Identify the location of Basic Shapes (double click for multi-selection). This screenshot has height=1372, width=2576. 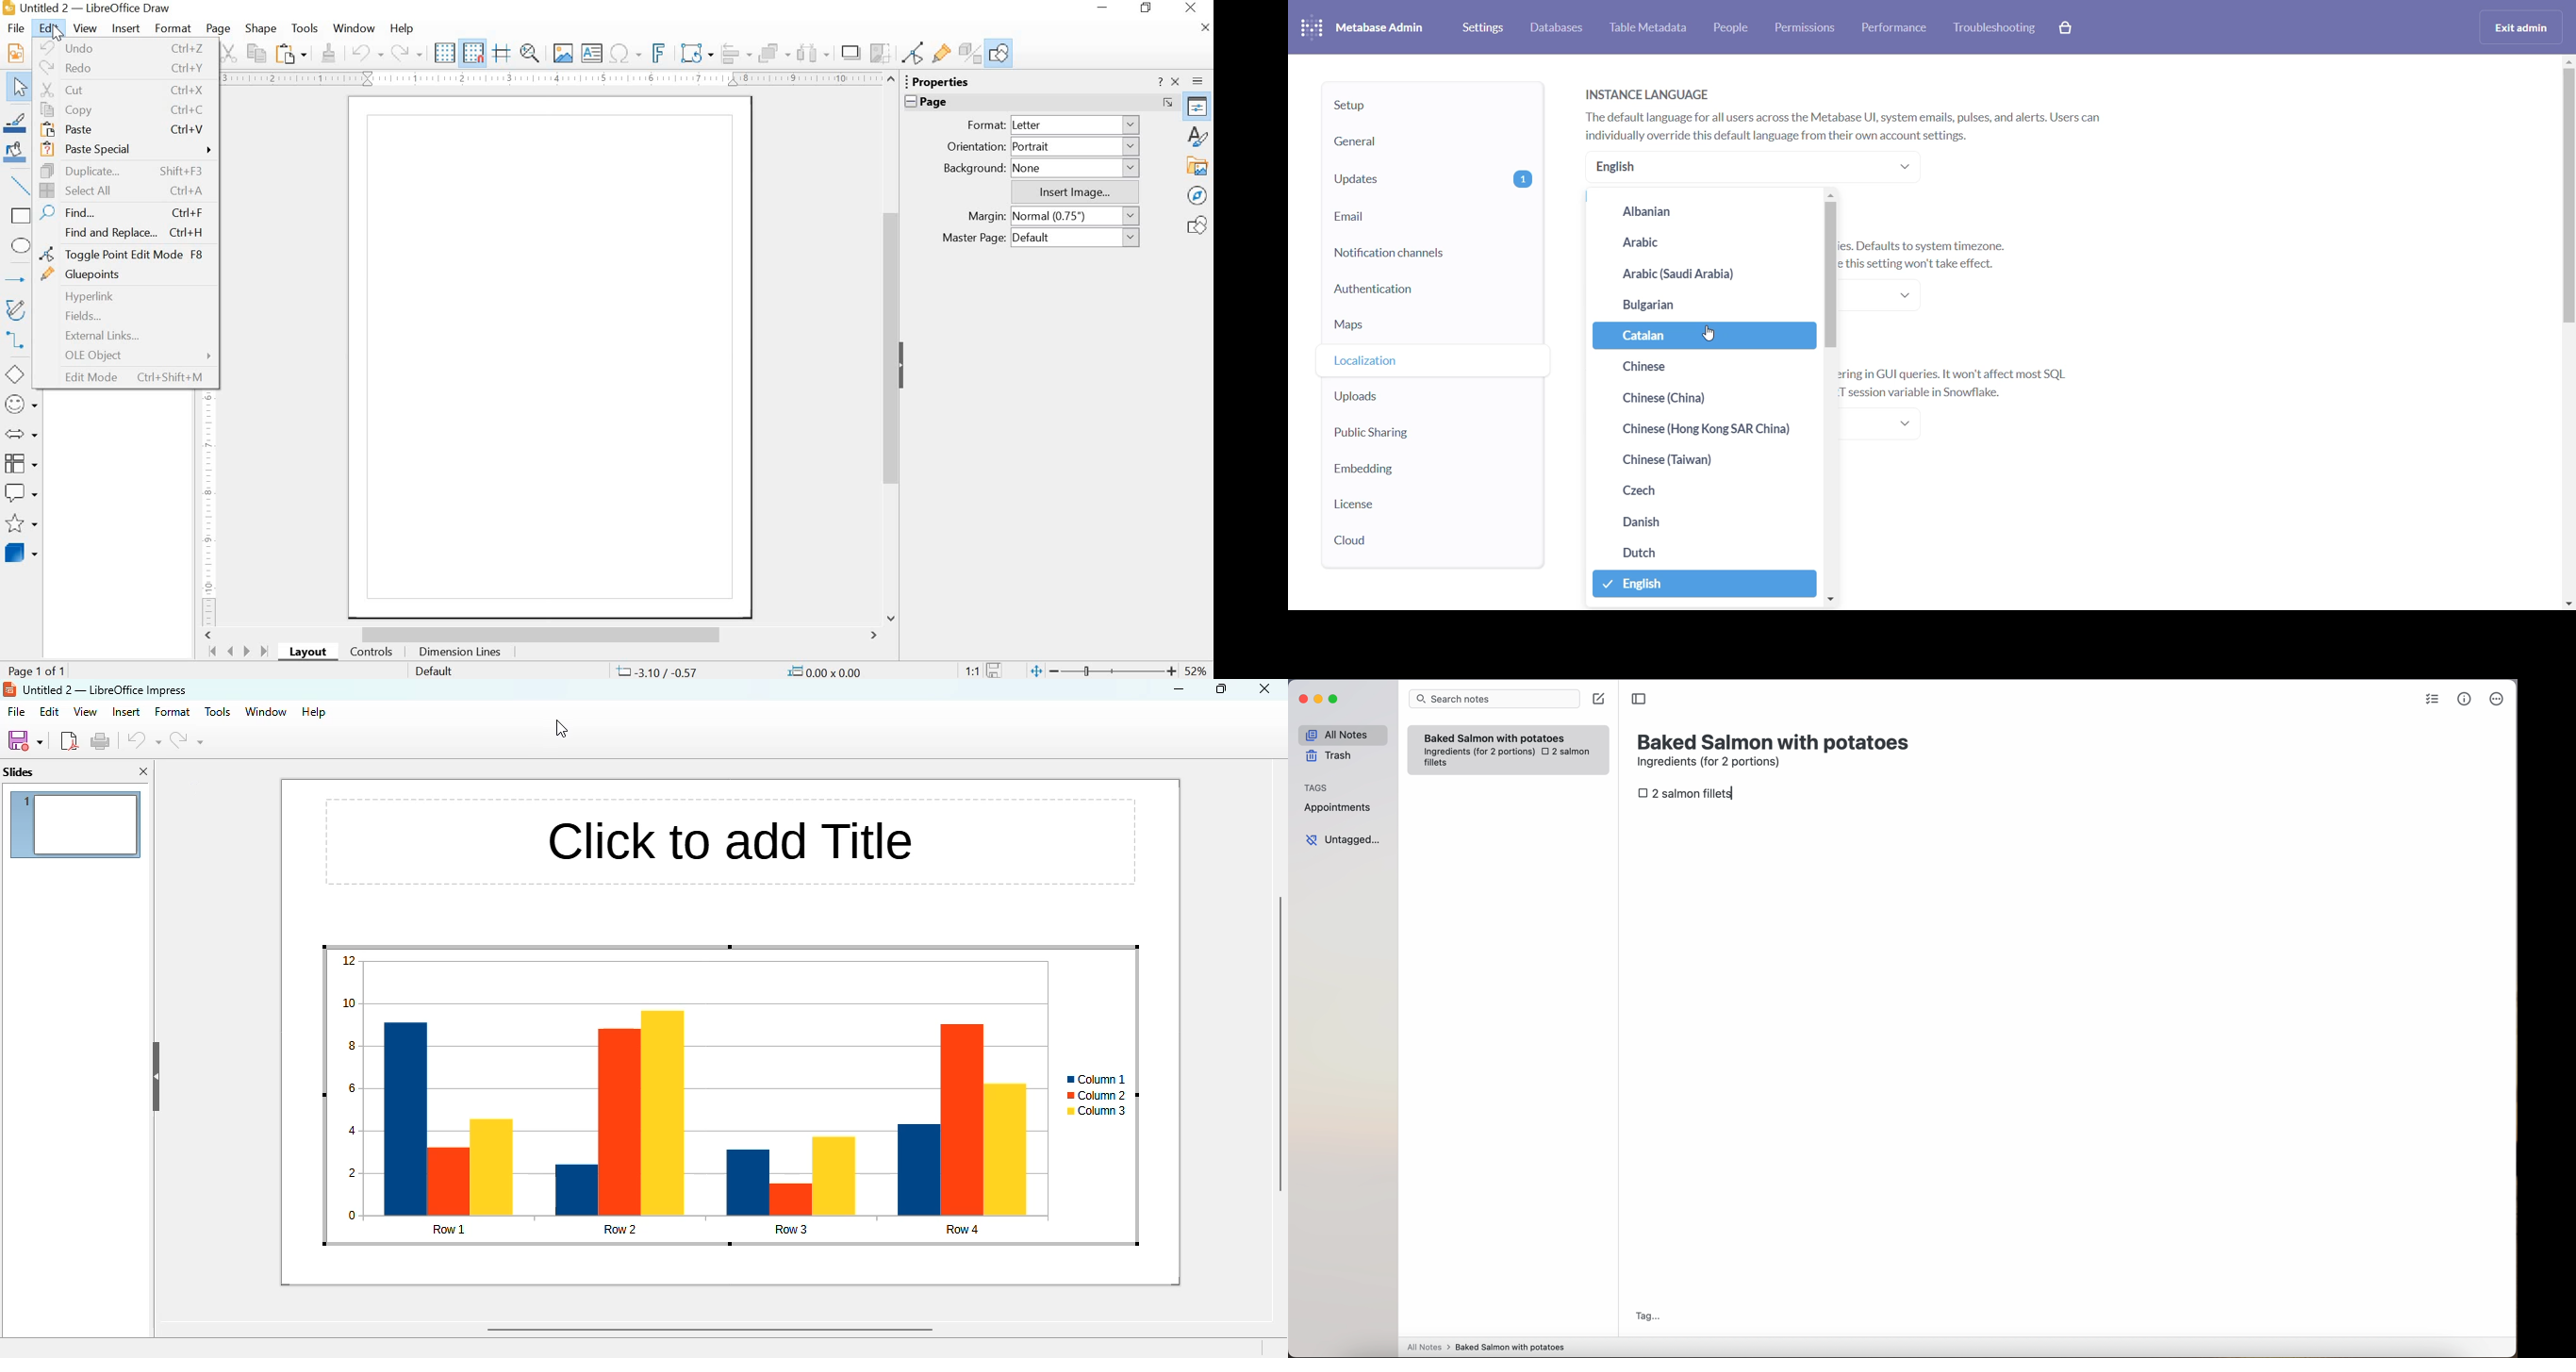
(22, 374).